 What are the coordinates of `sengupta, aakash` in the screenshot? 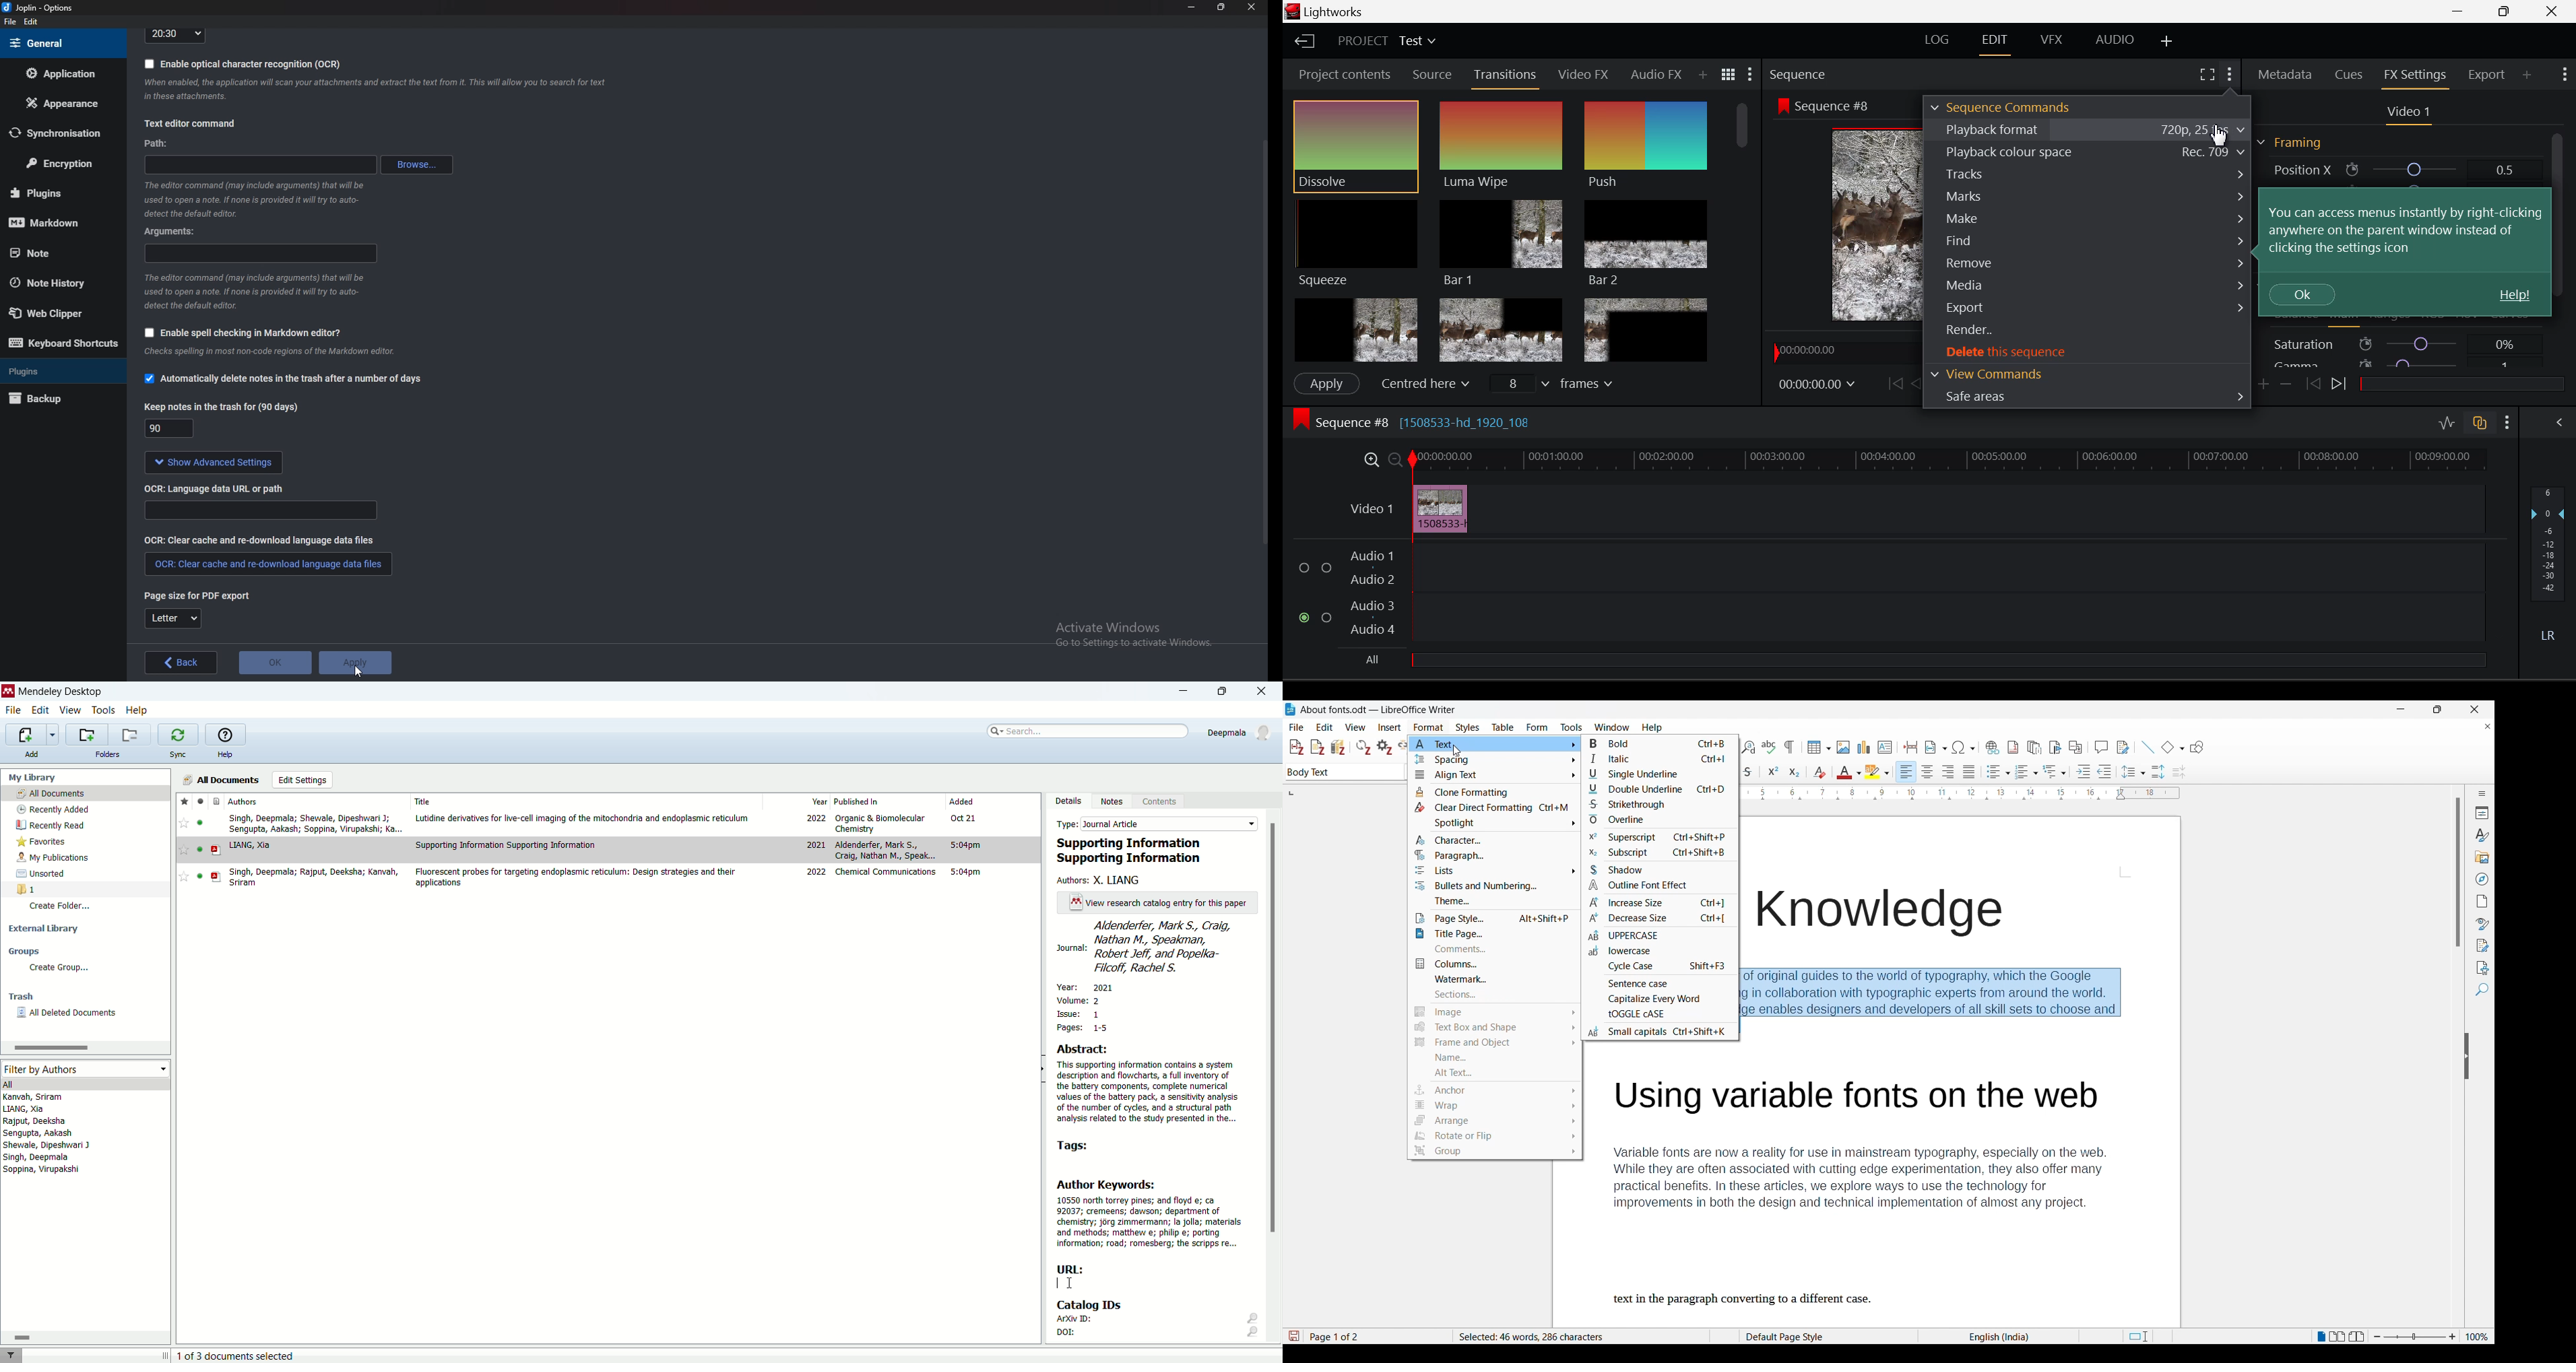 It's located at (39, 1133).